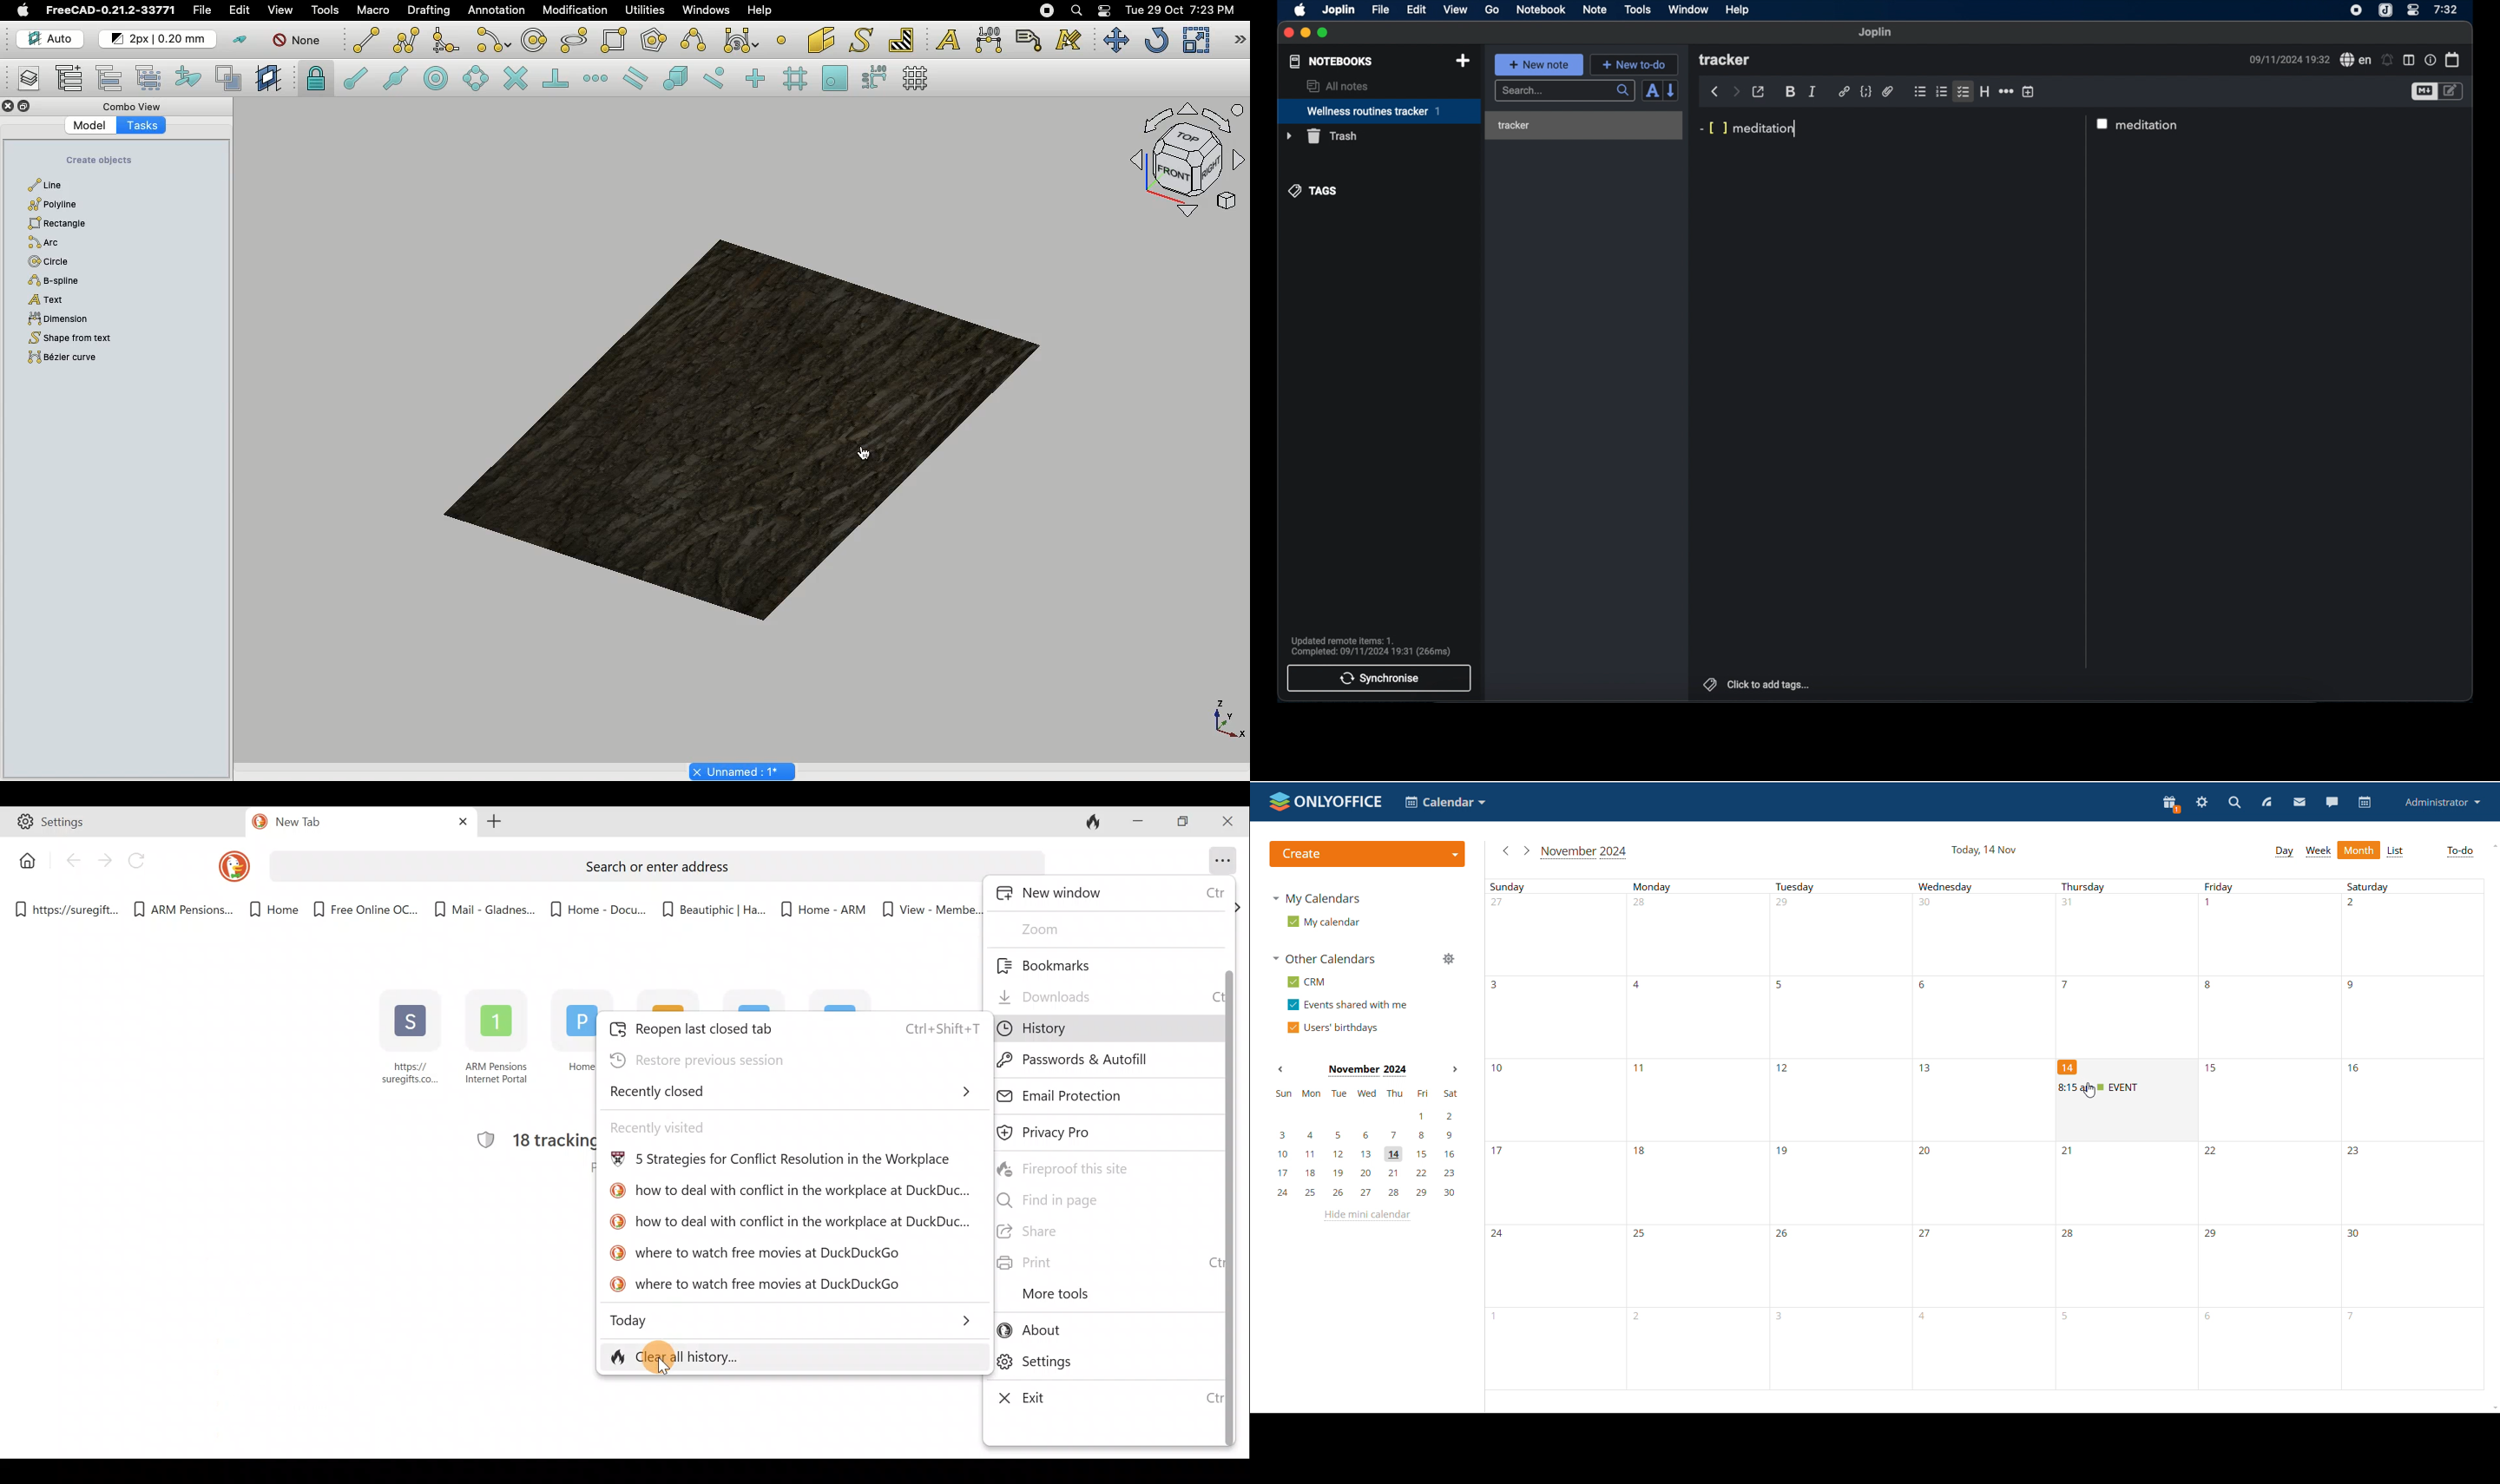 This screenshot has height=1484, width=2520. Describe the element at coordinates (921, 78) in the screenshot. I see `Toggle grid` at that location.